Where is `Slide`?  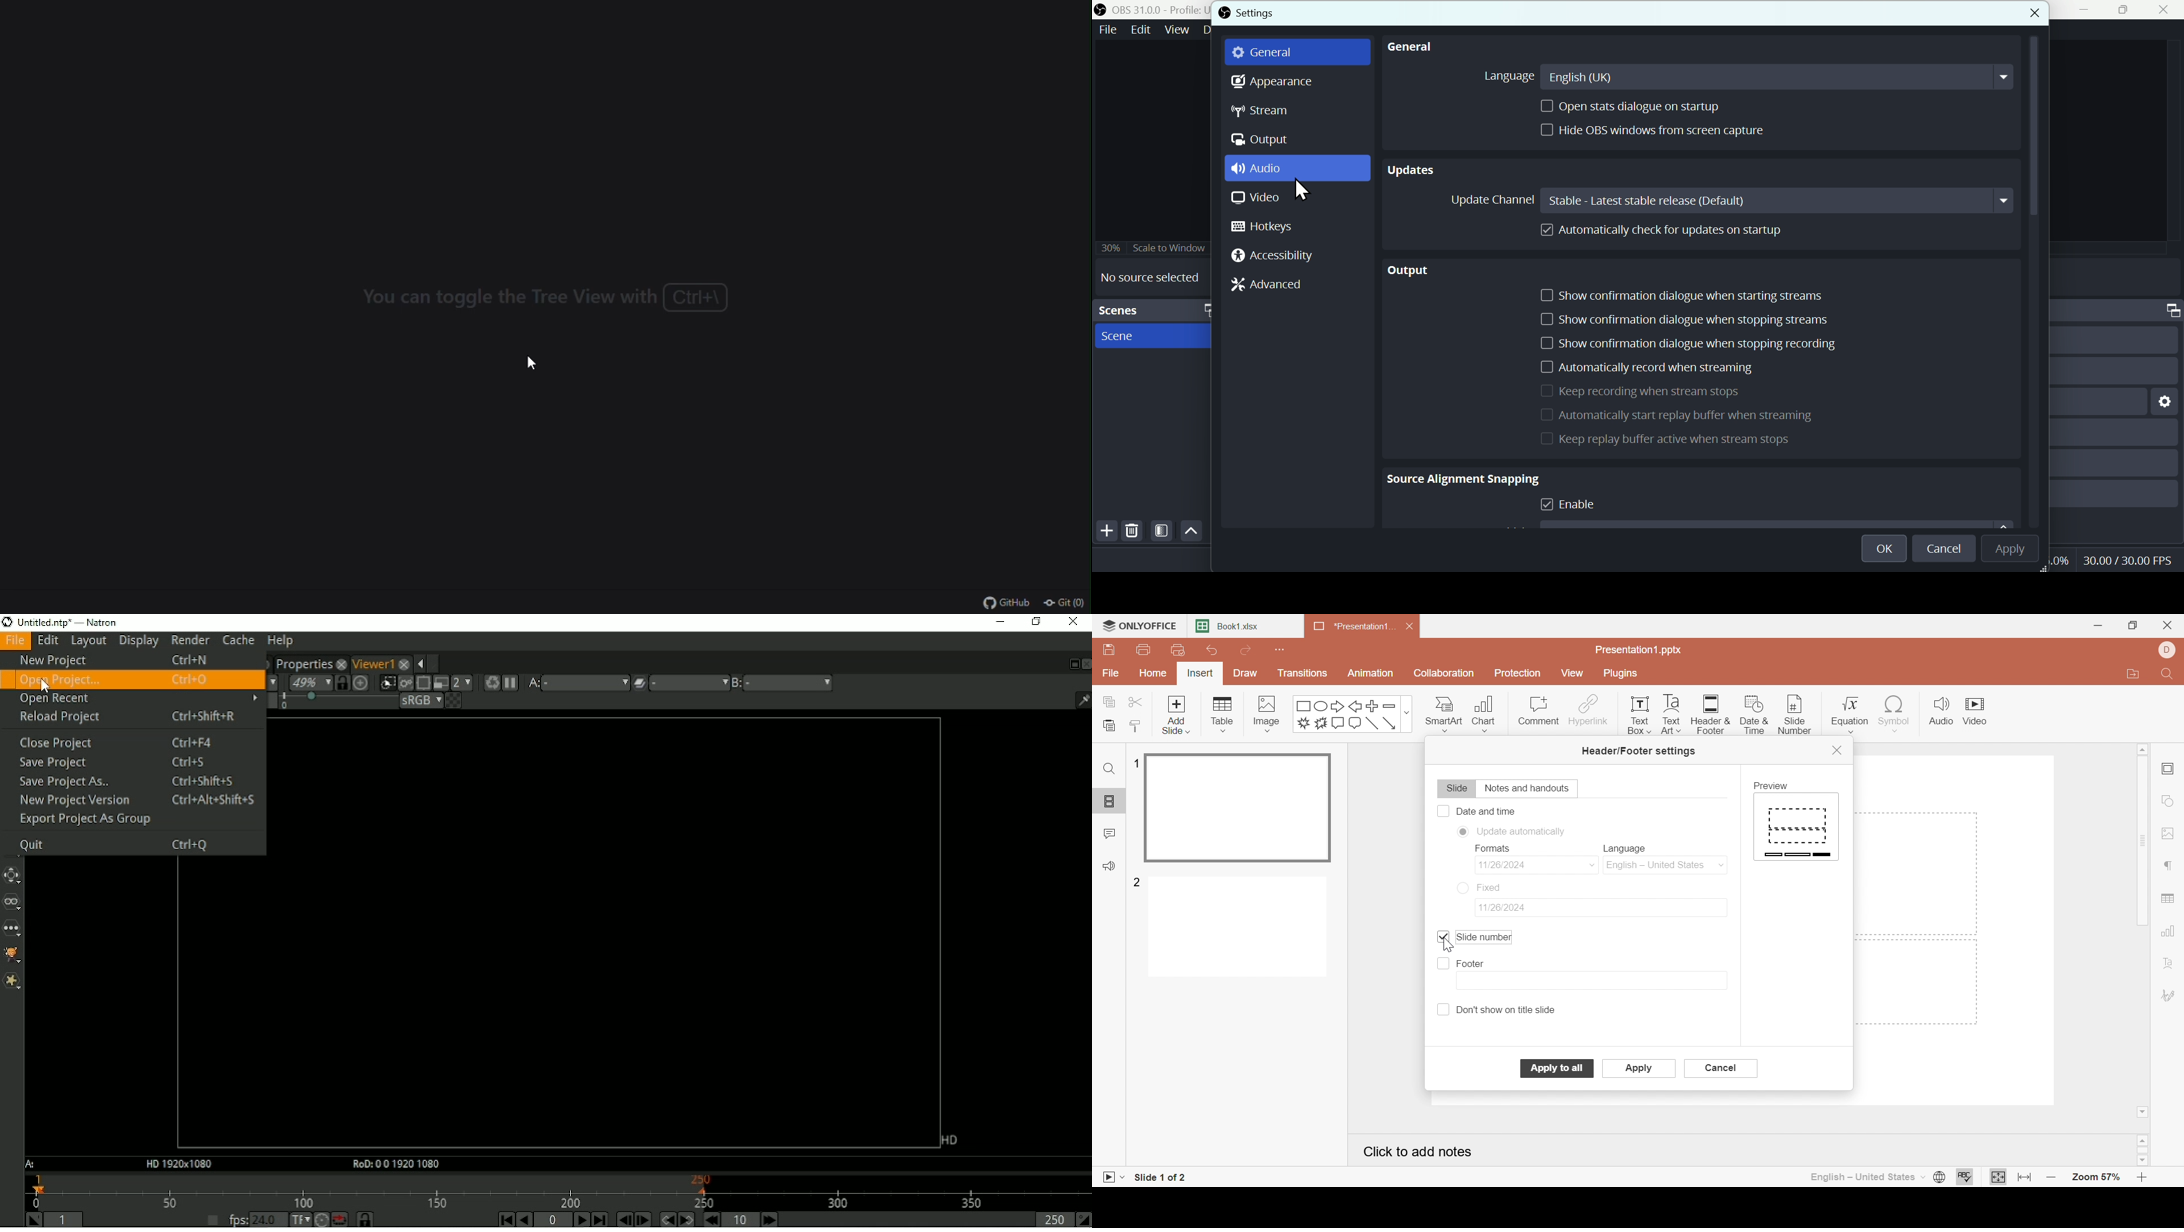
Slide is located at coordinates (1455, 790).